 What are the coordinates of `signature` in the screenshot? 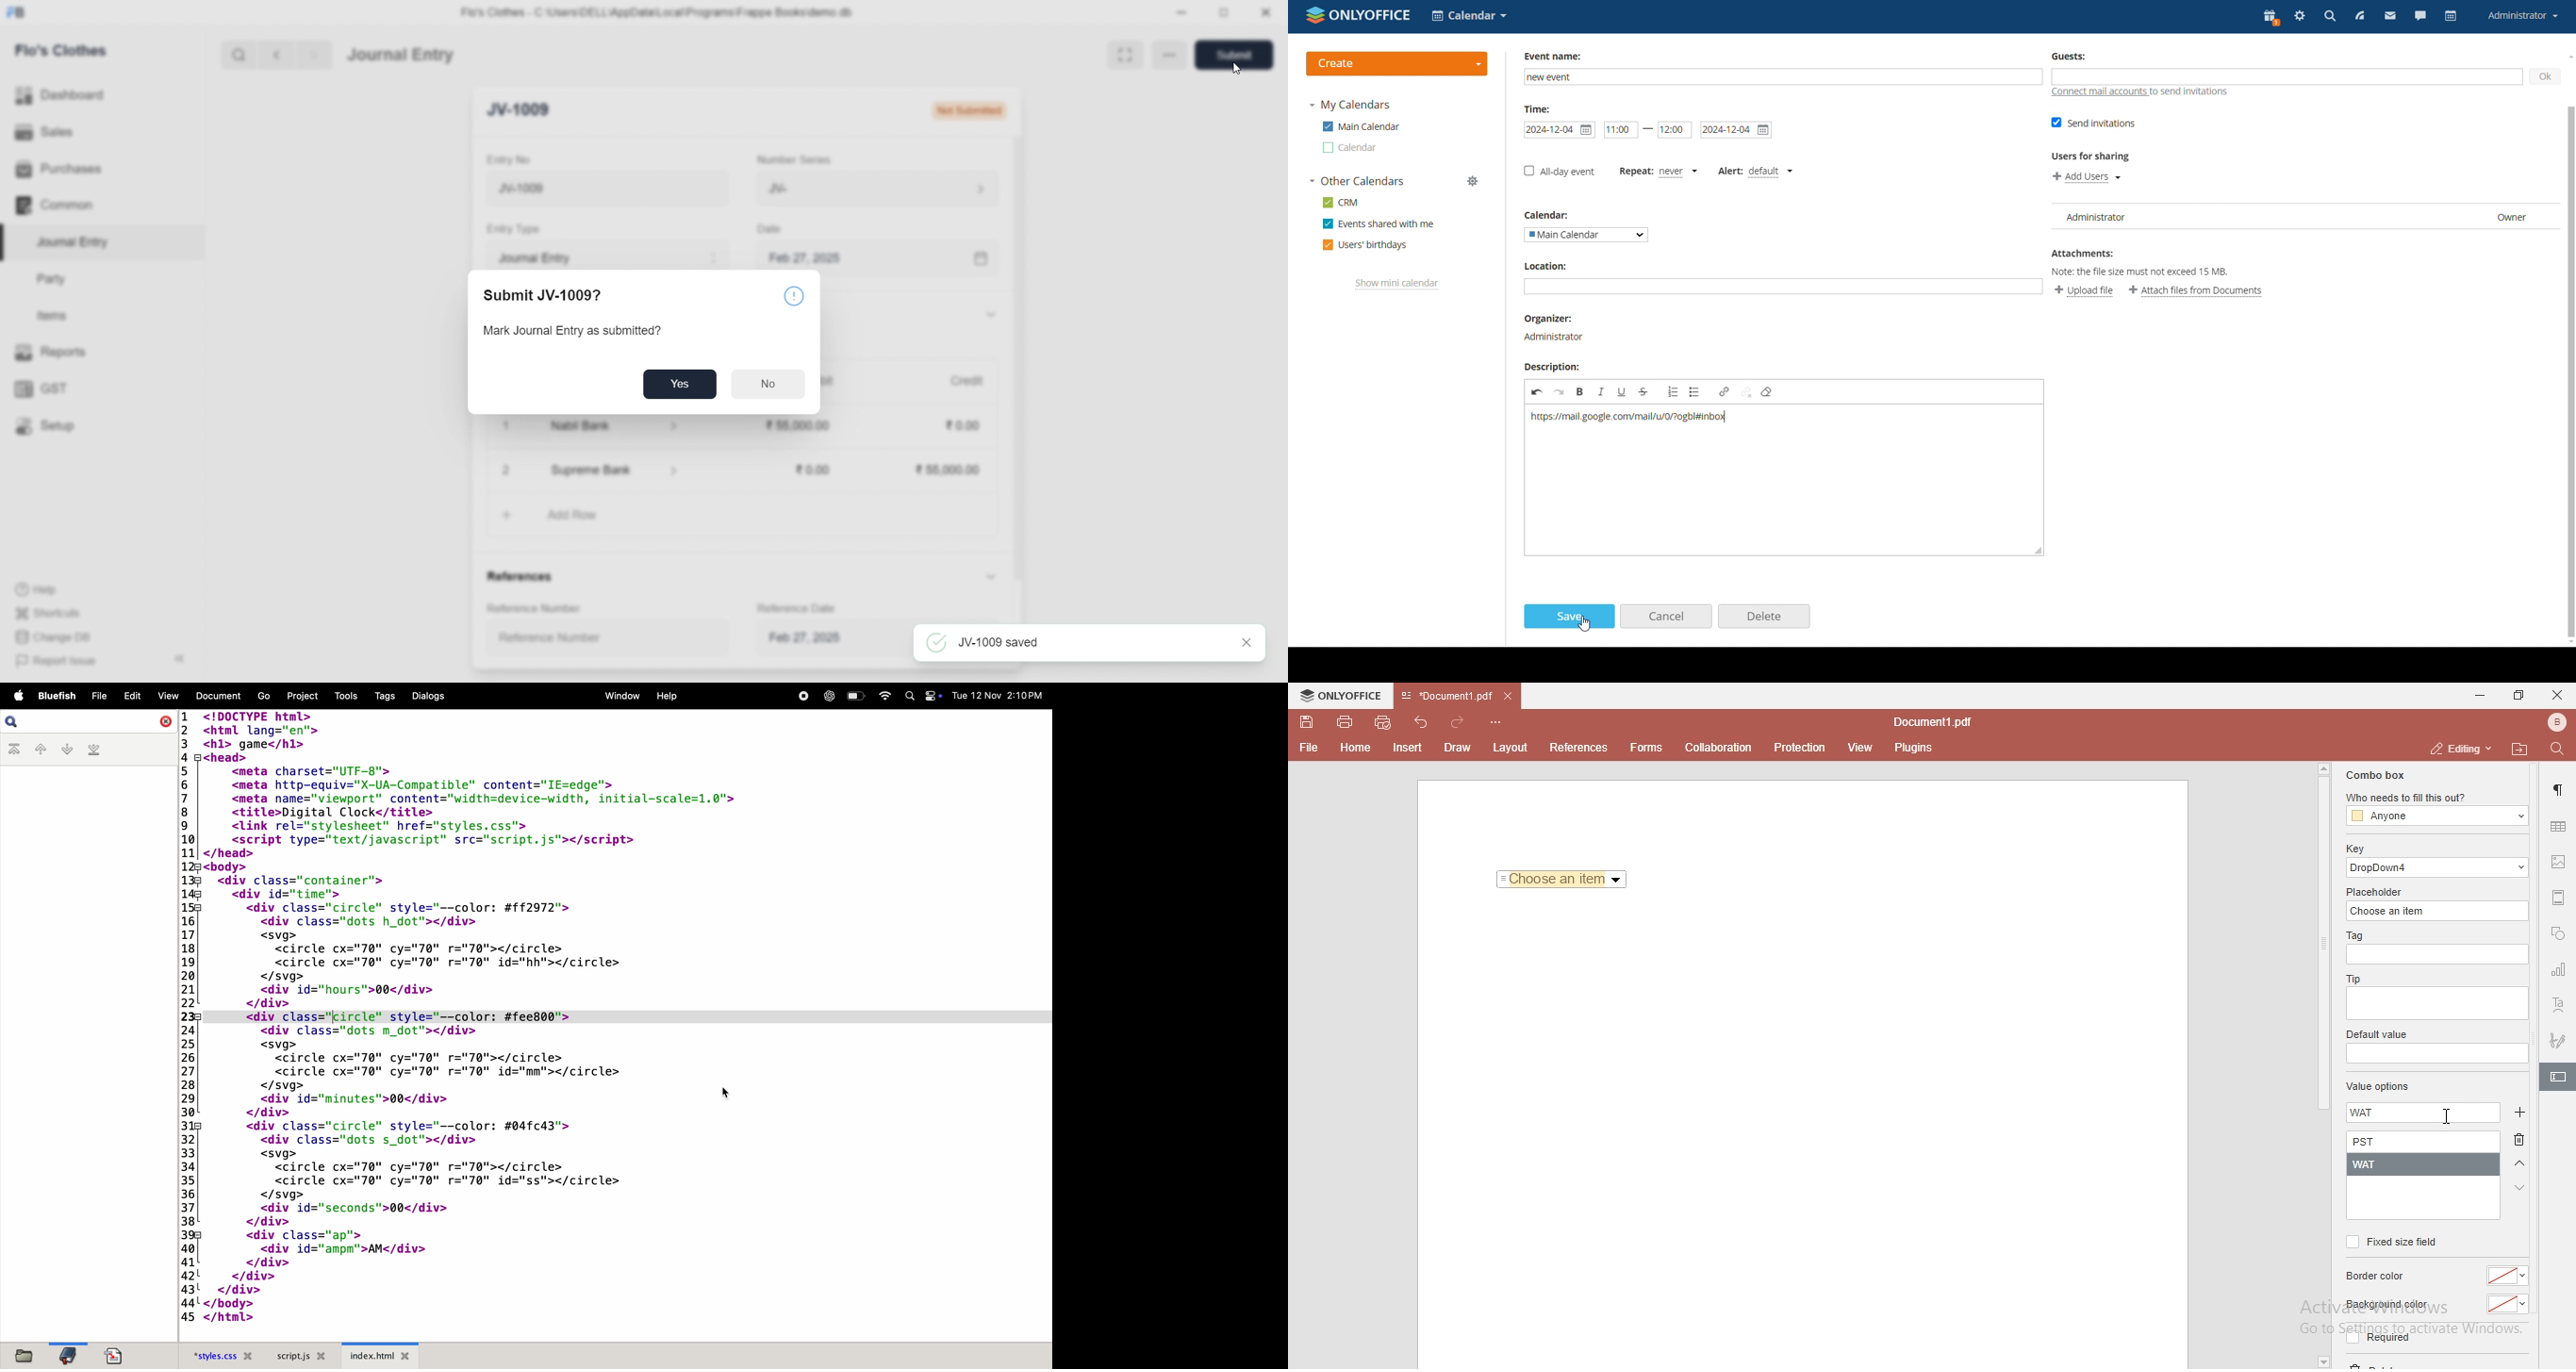 It's located at (2559, 1037).